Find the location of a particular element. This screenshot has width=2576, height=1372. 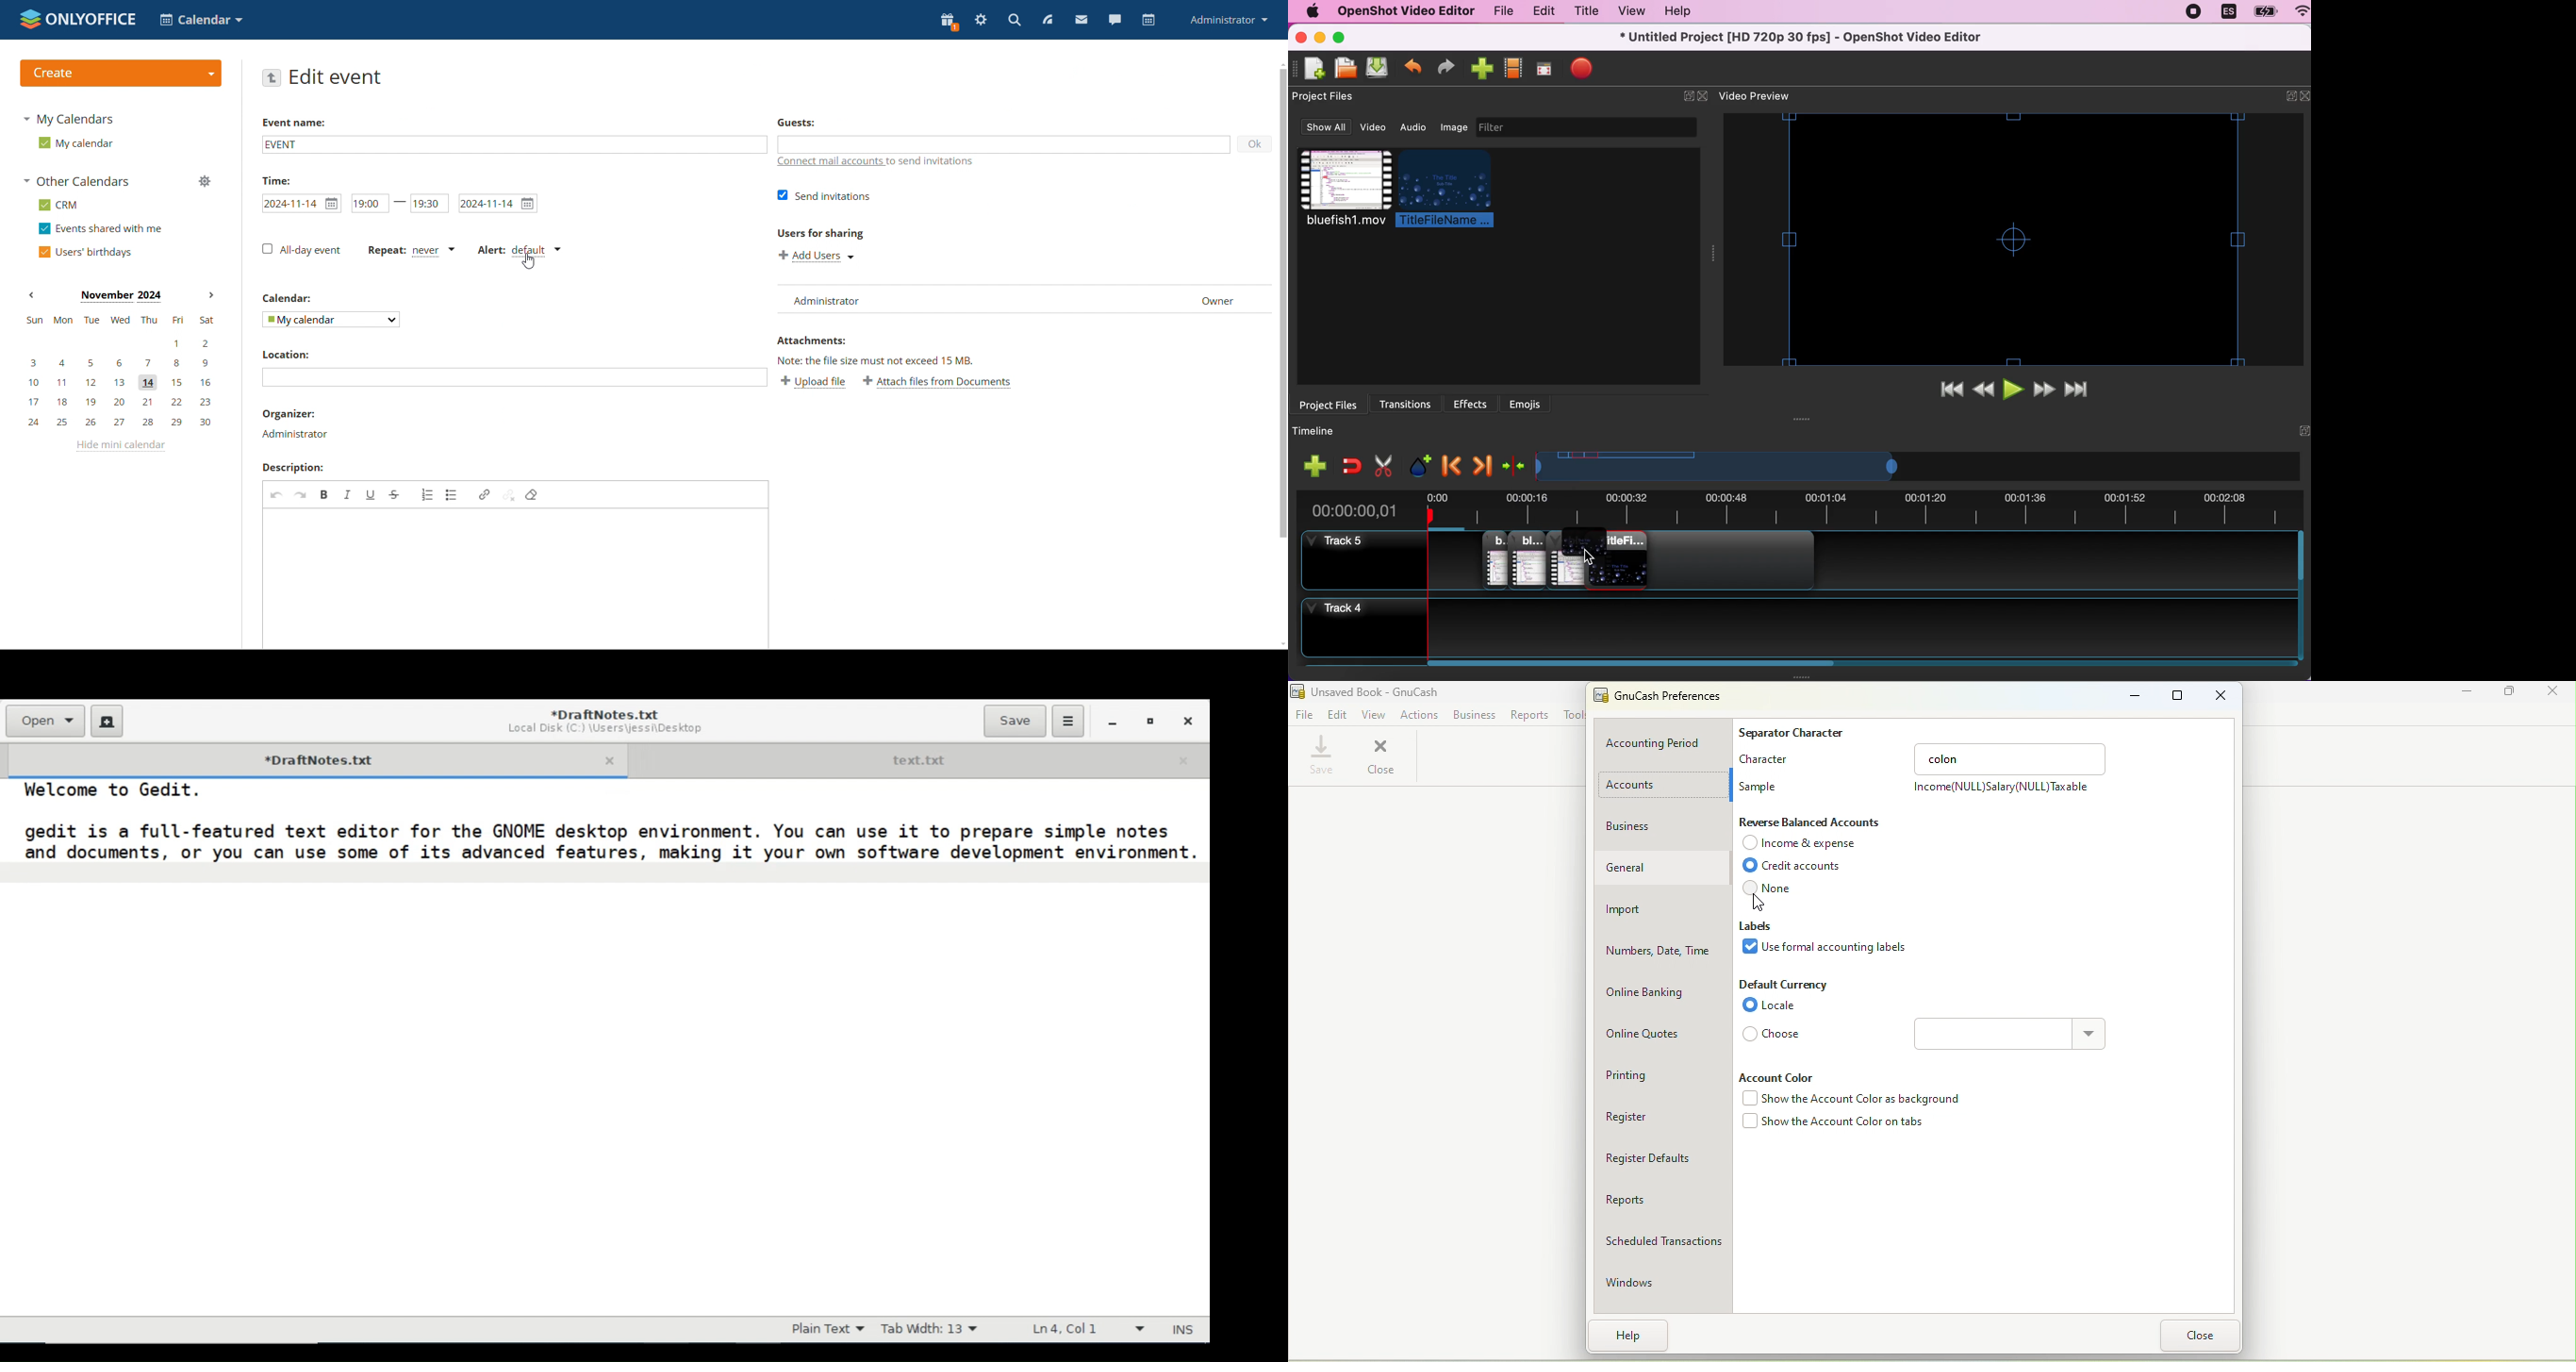

crm is located at coordinates (58, 205).